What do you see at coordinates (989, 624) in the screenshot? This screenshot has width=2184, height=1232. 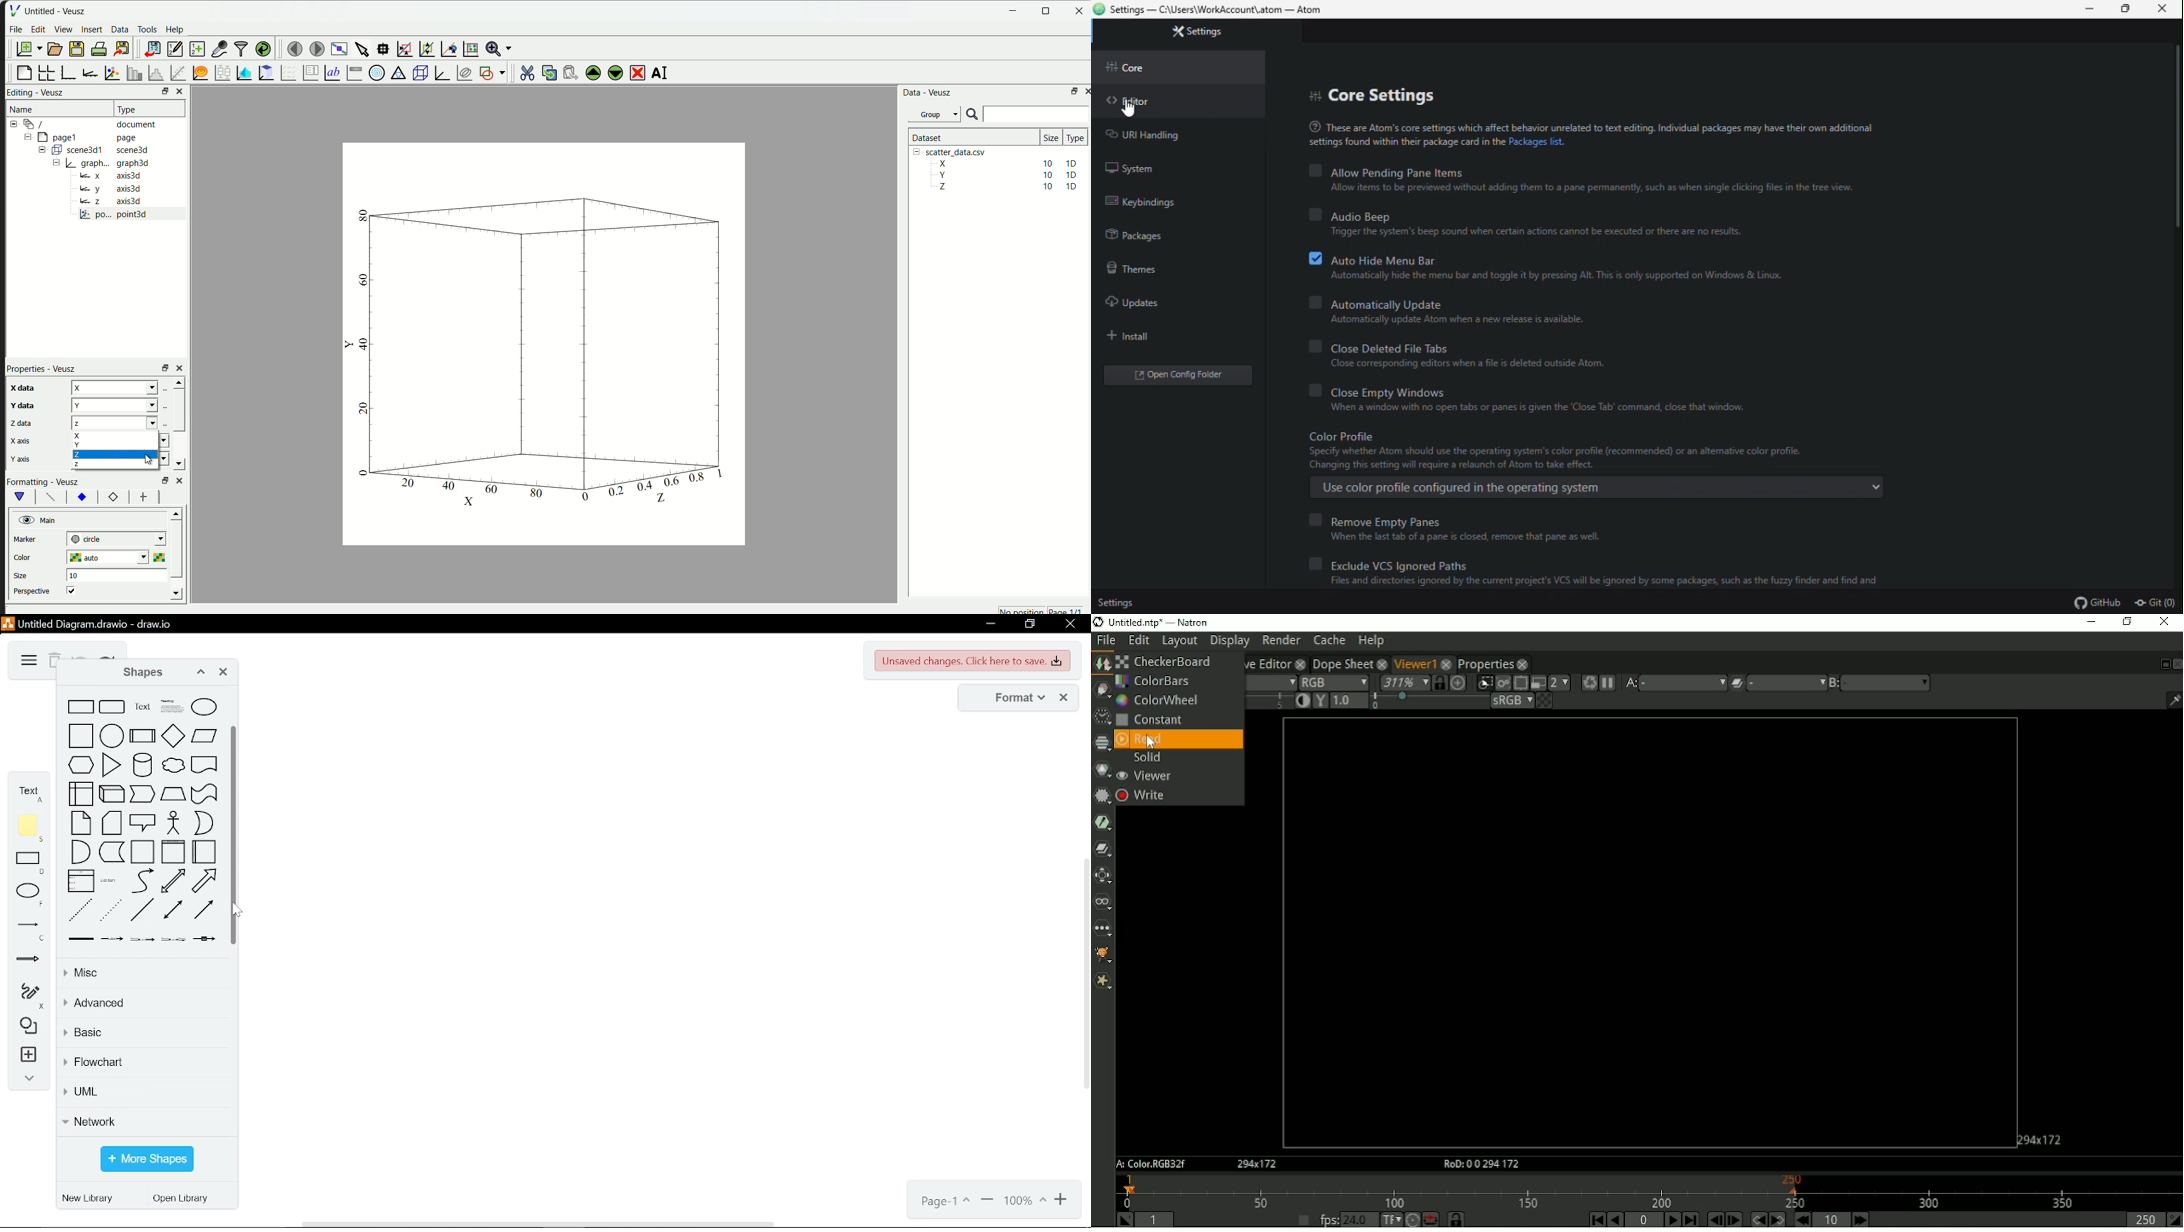 I see `minimize` at bounding box center [989, 624].